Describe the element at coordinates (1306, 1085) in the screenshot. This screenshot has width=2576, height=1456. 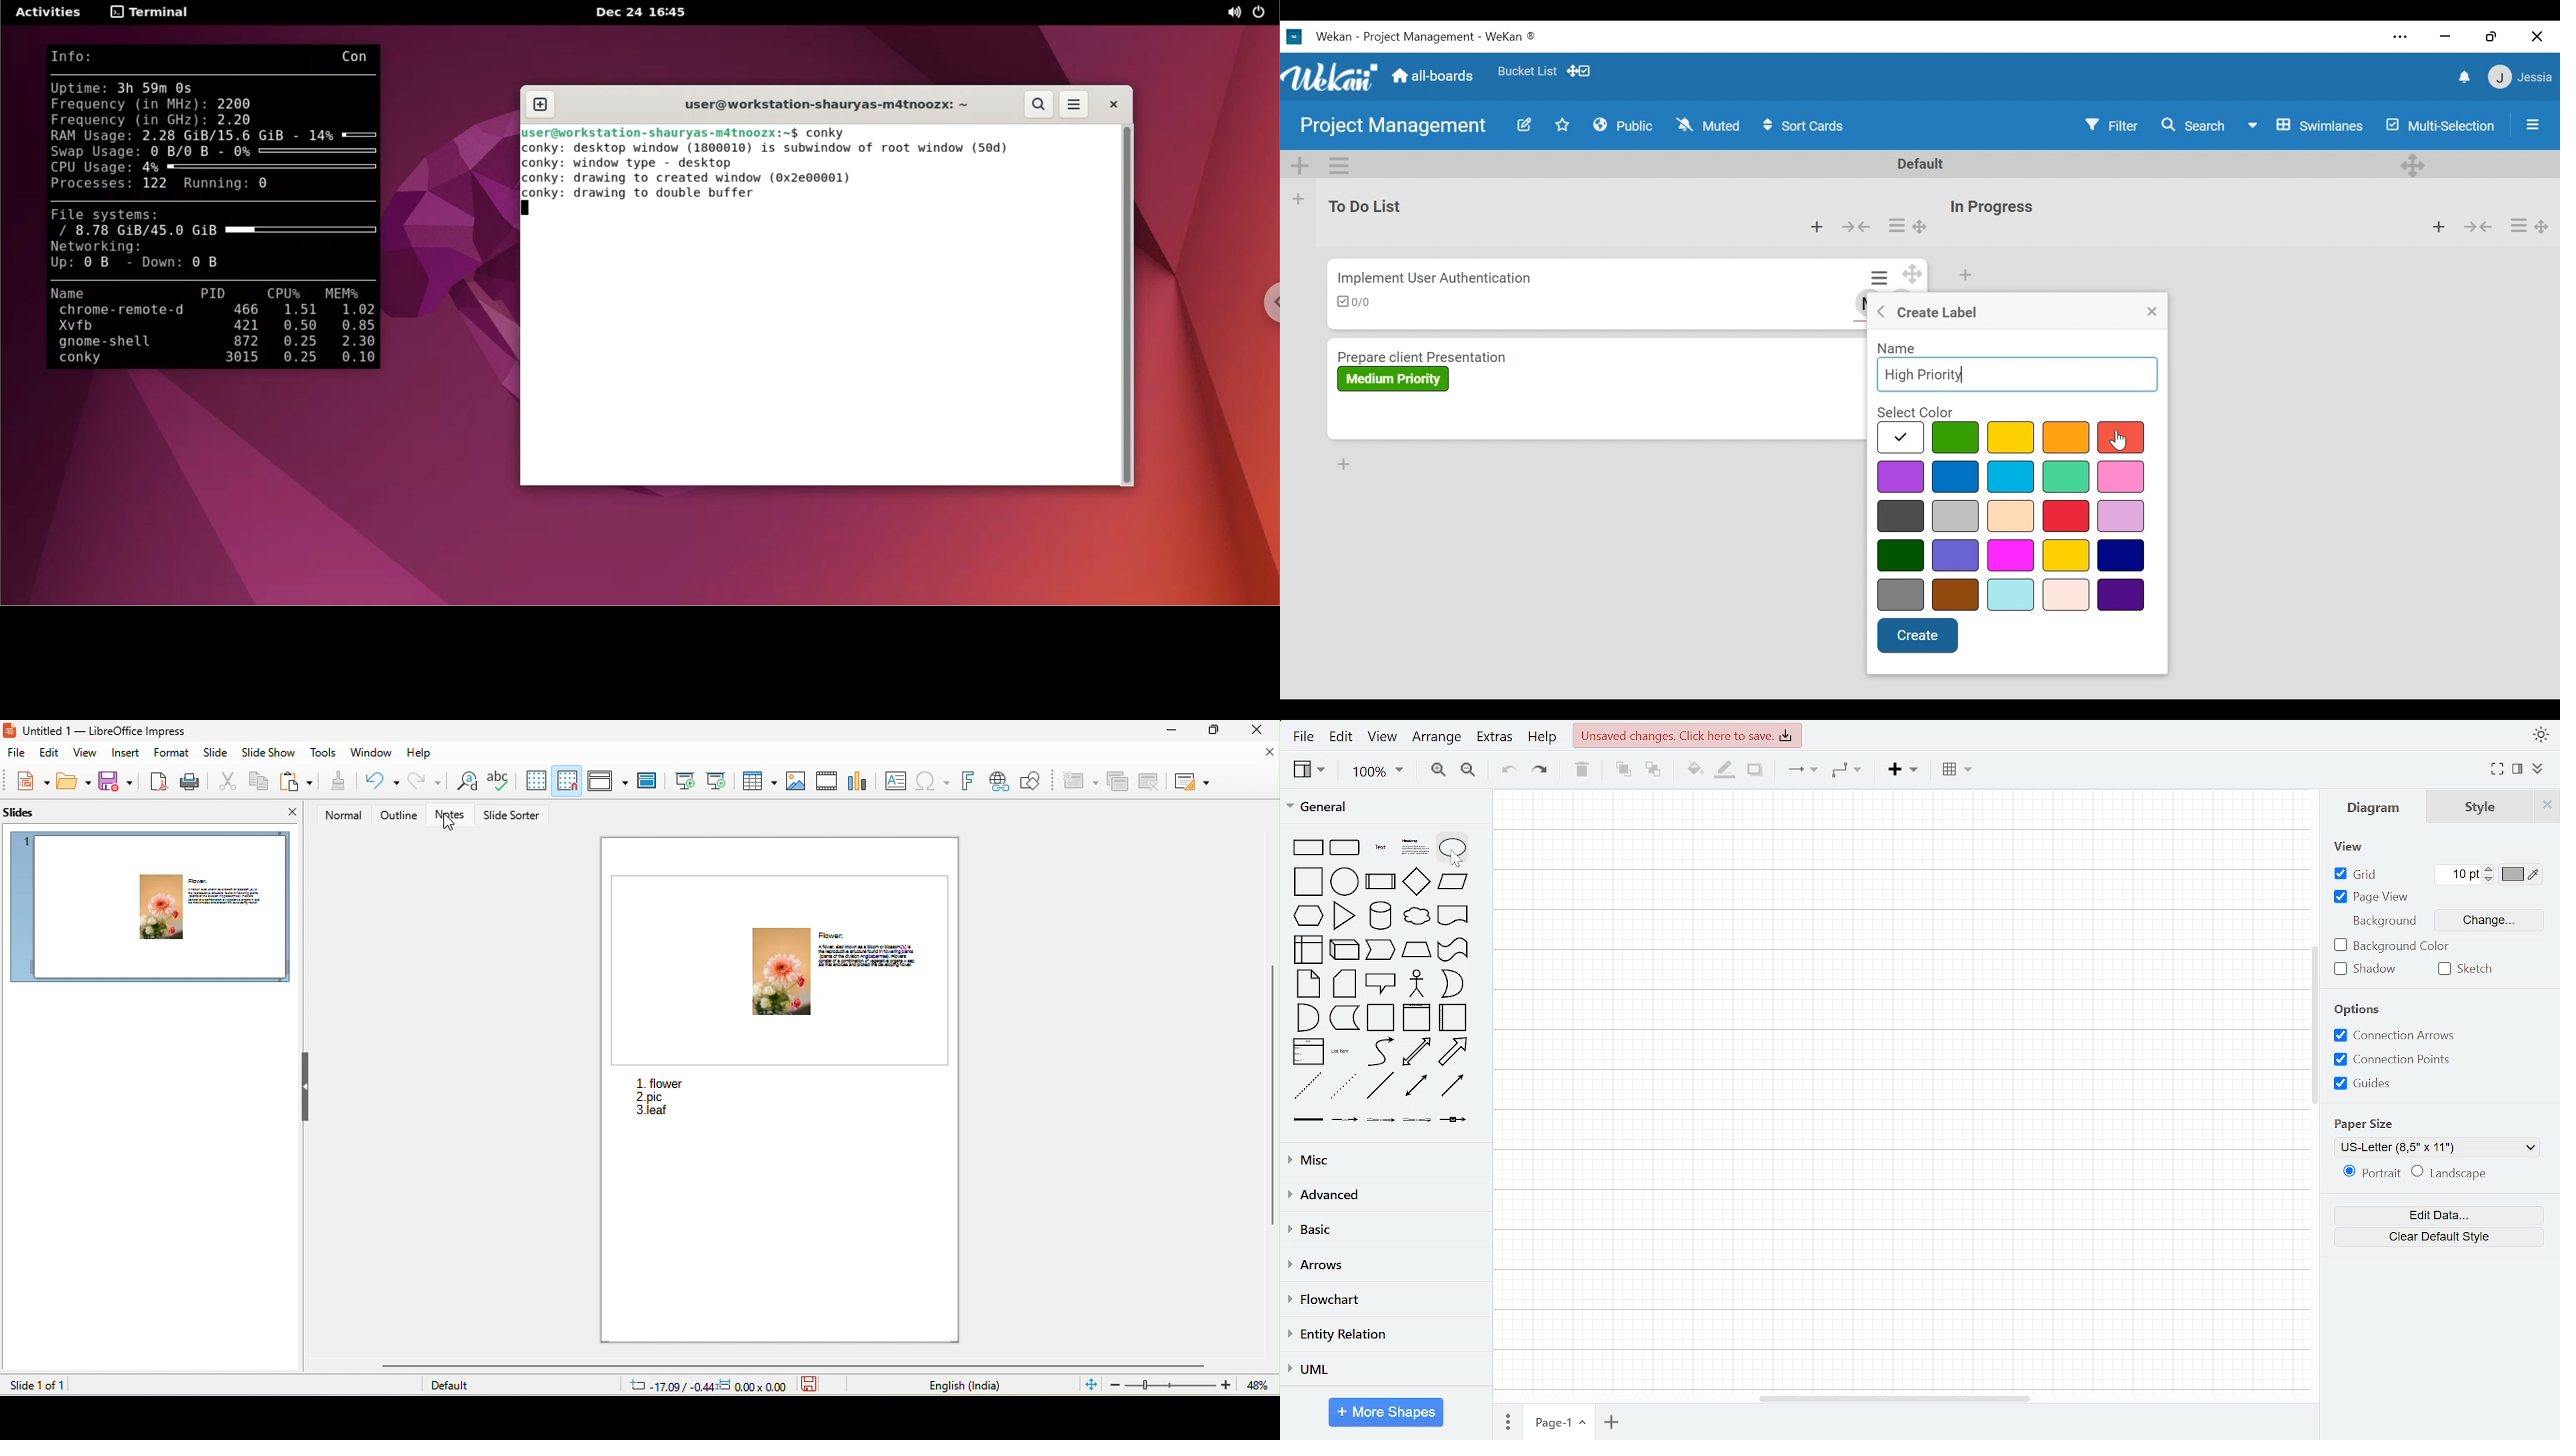
I see `dashed line` at that location.